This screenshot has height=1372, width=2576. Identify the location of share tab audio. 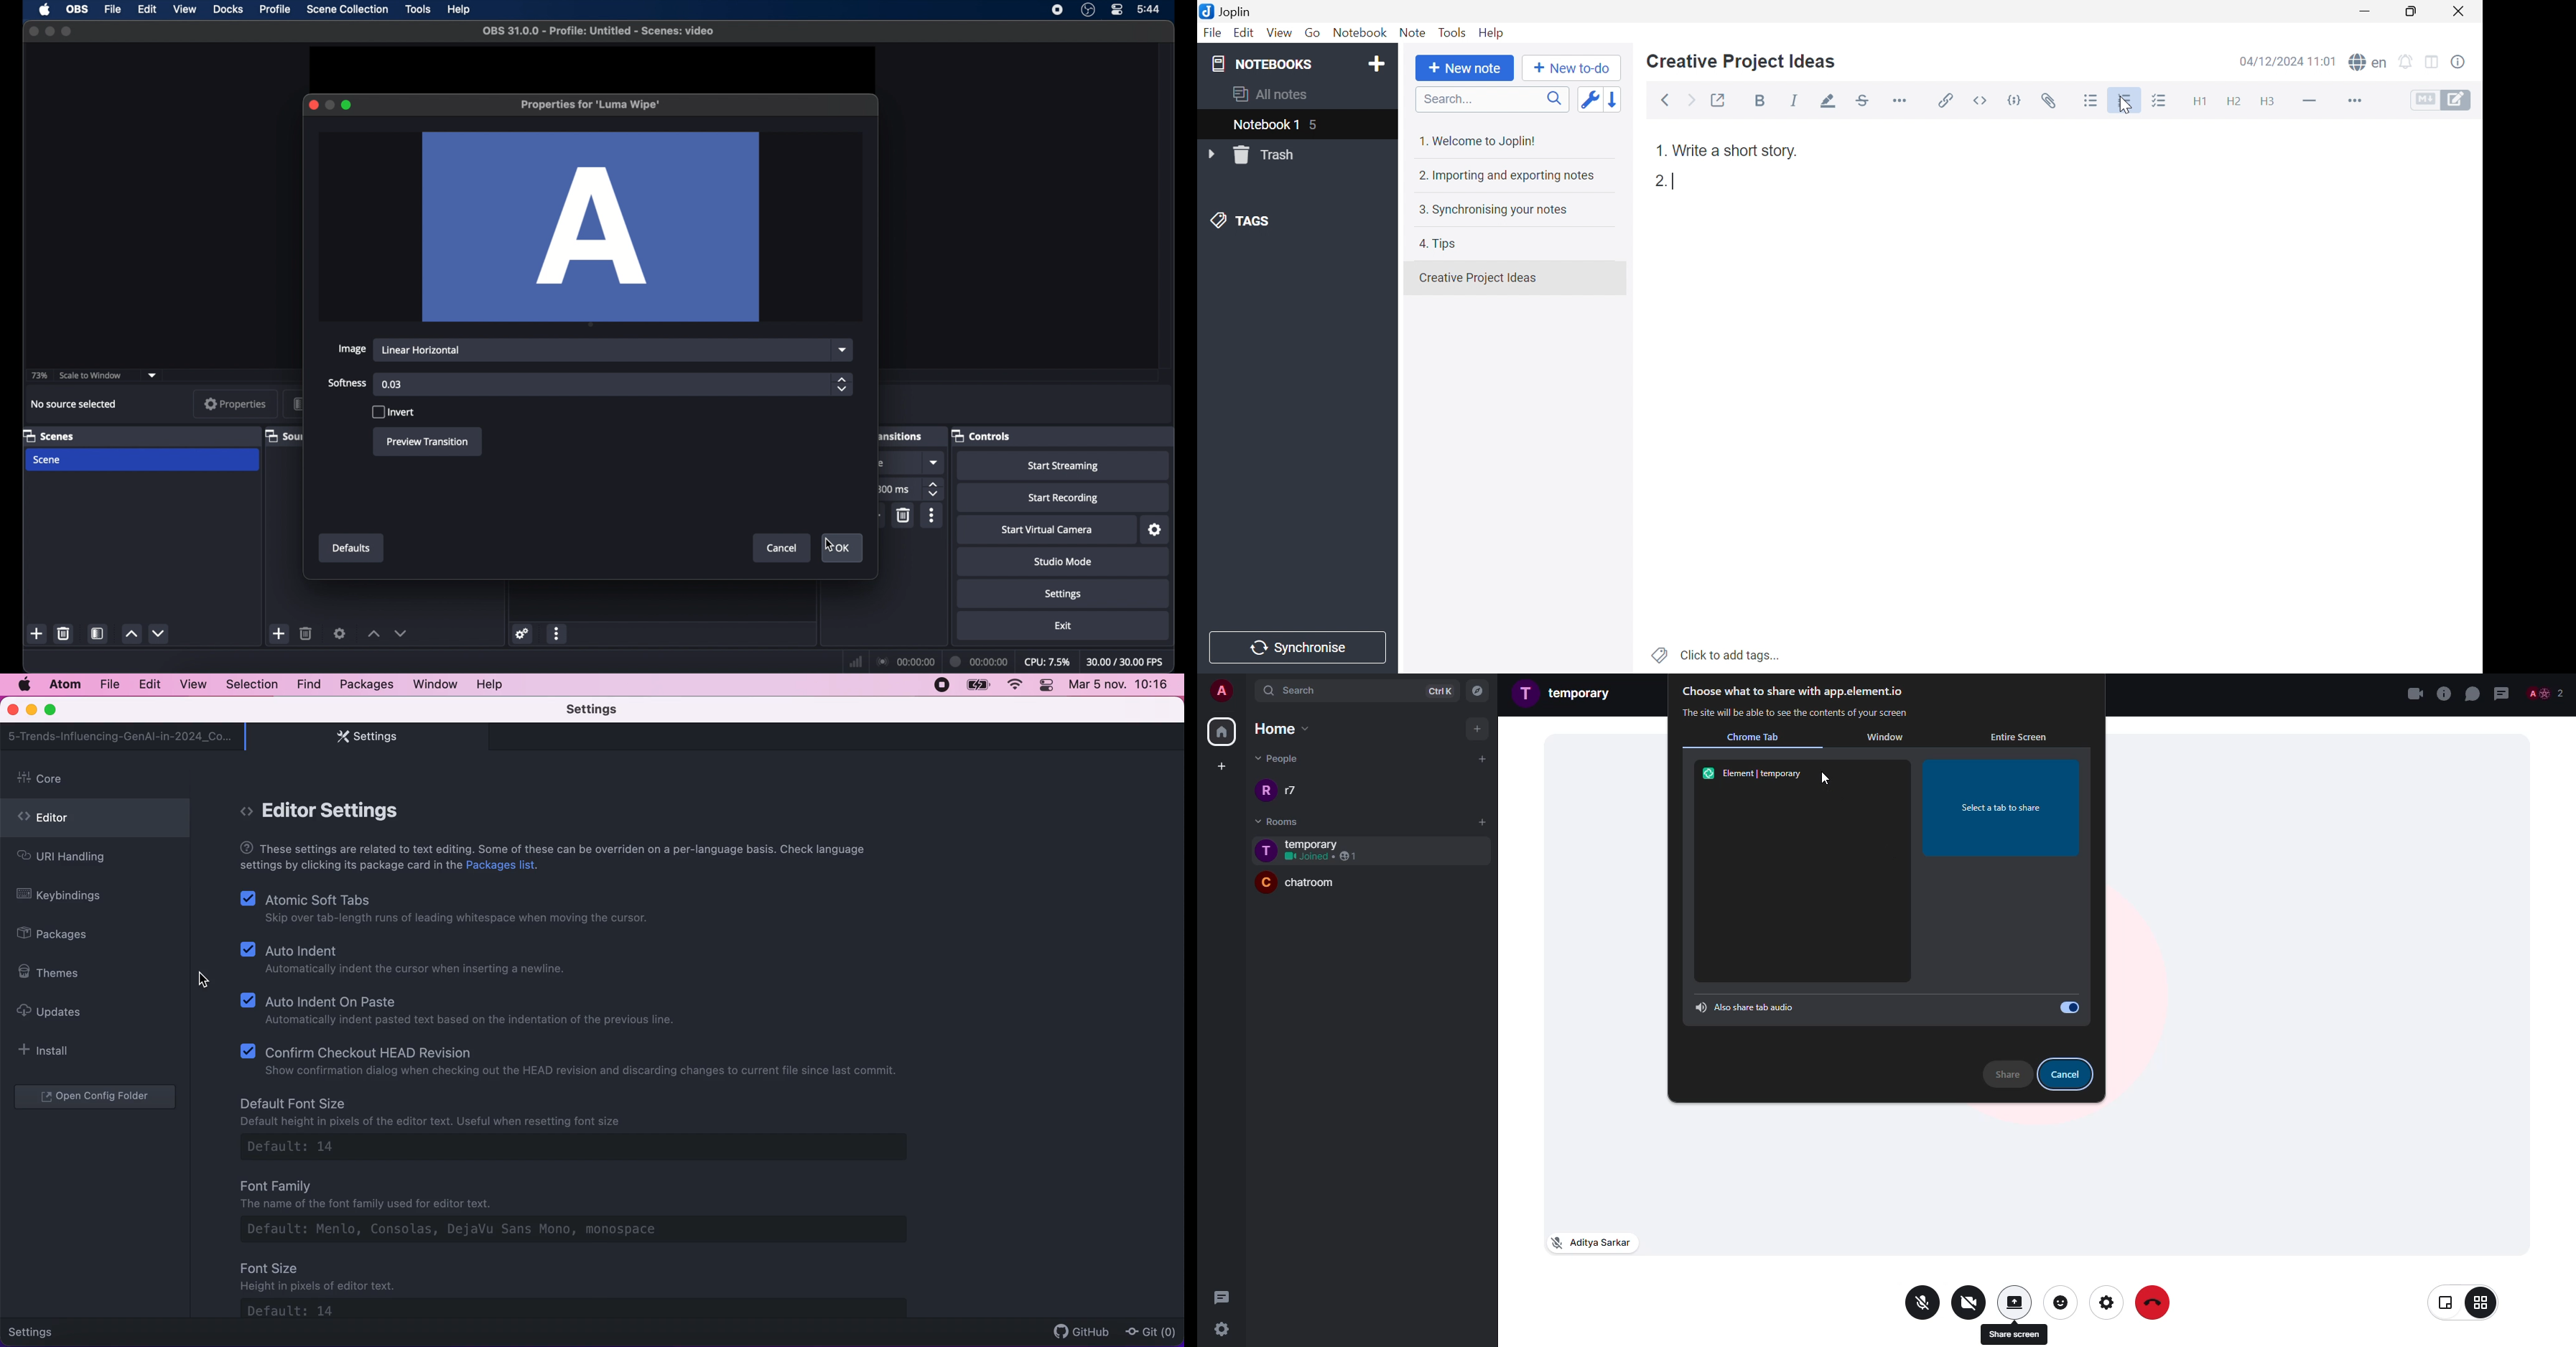
(1747, 1007).